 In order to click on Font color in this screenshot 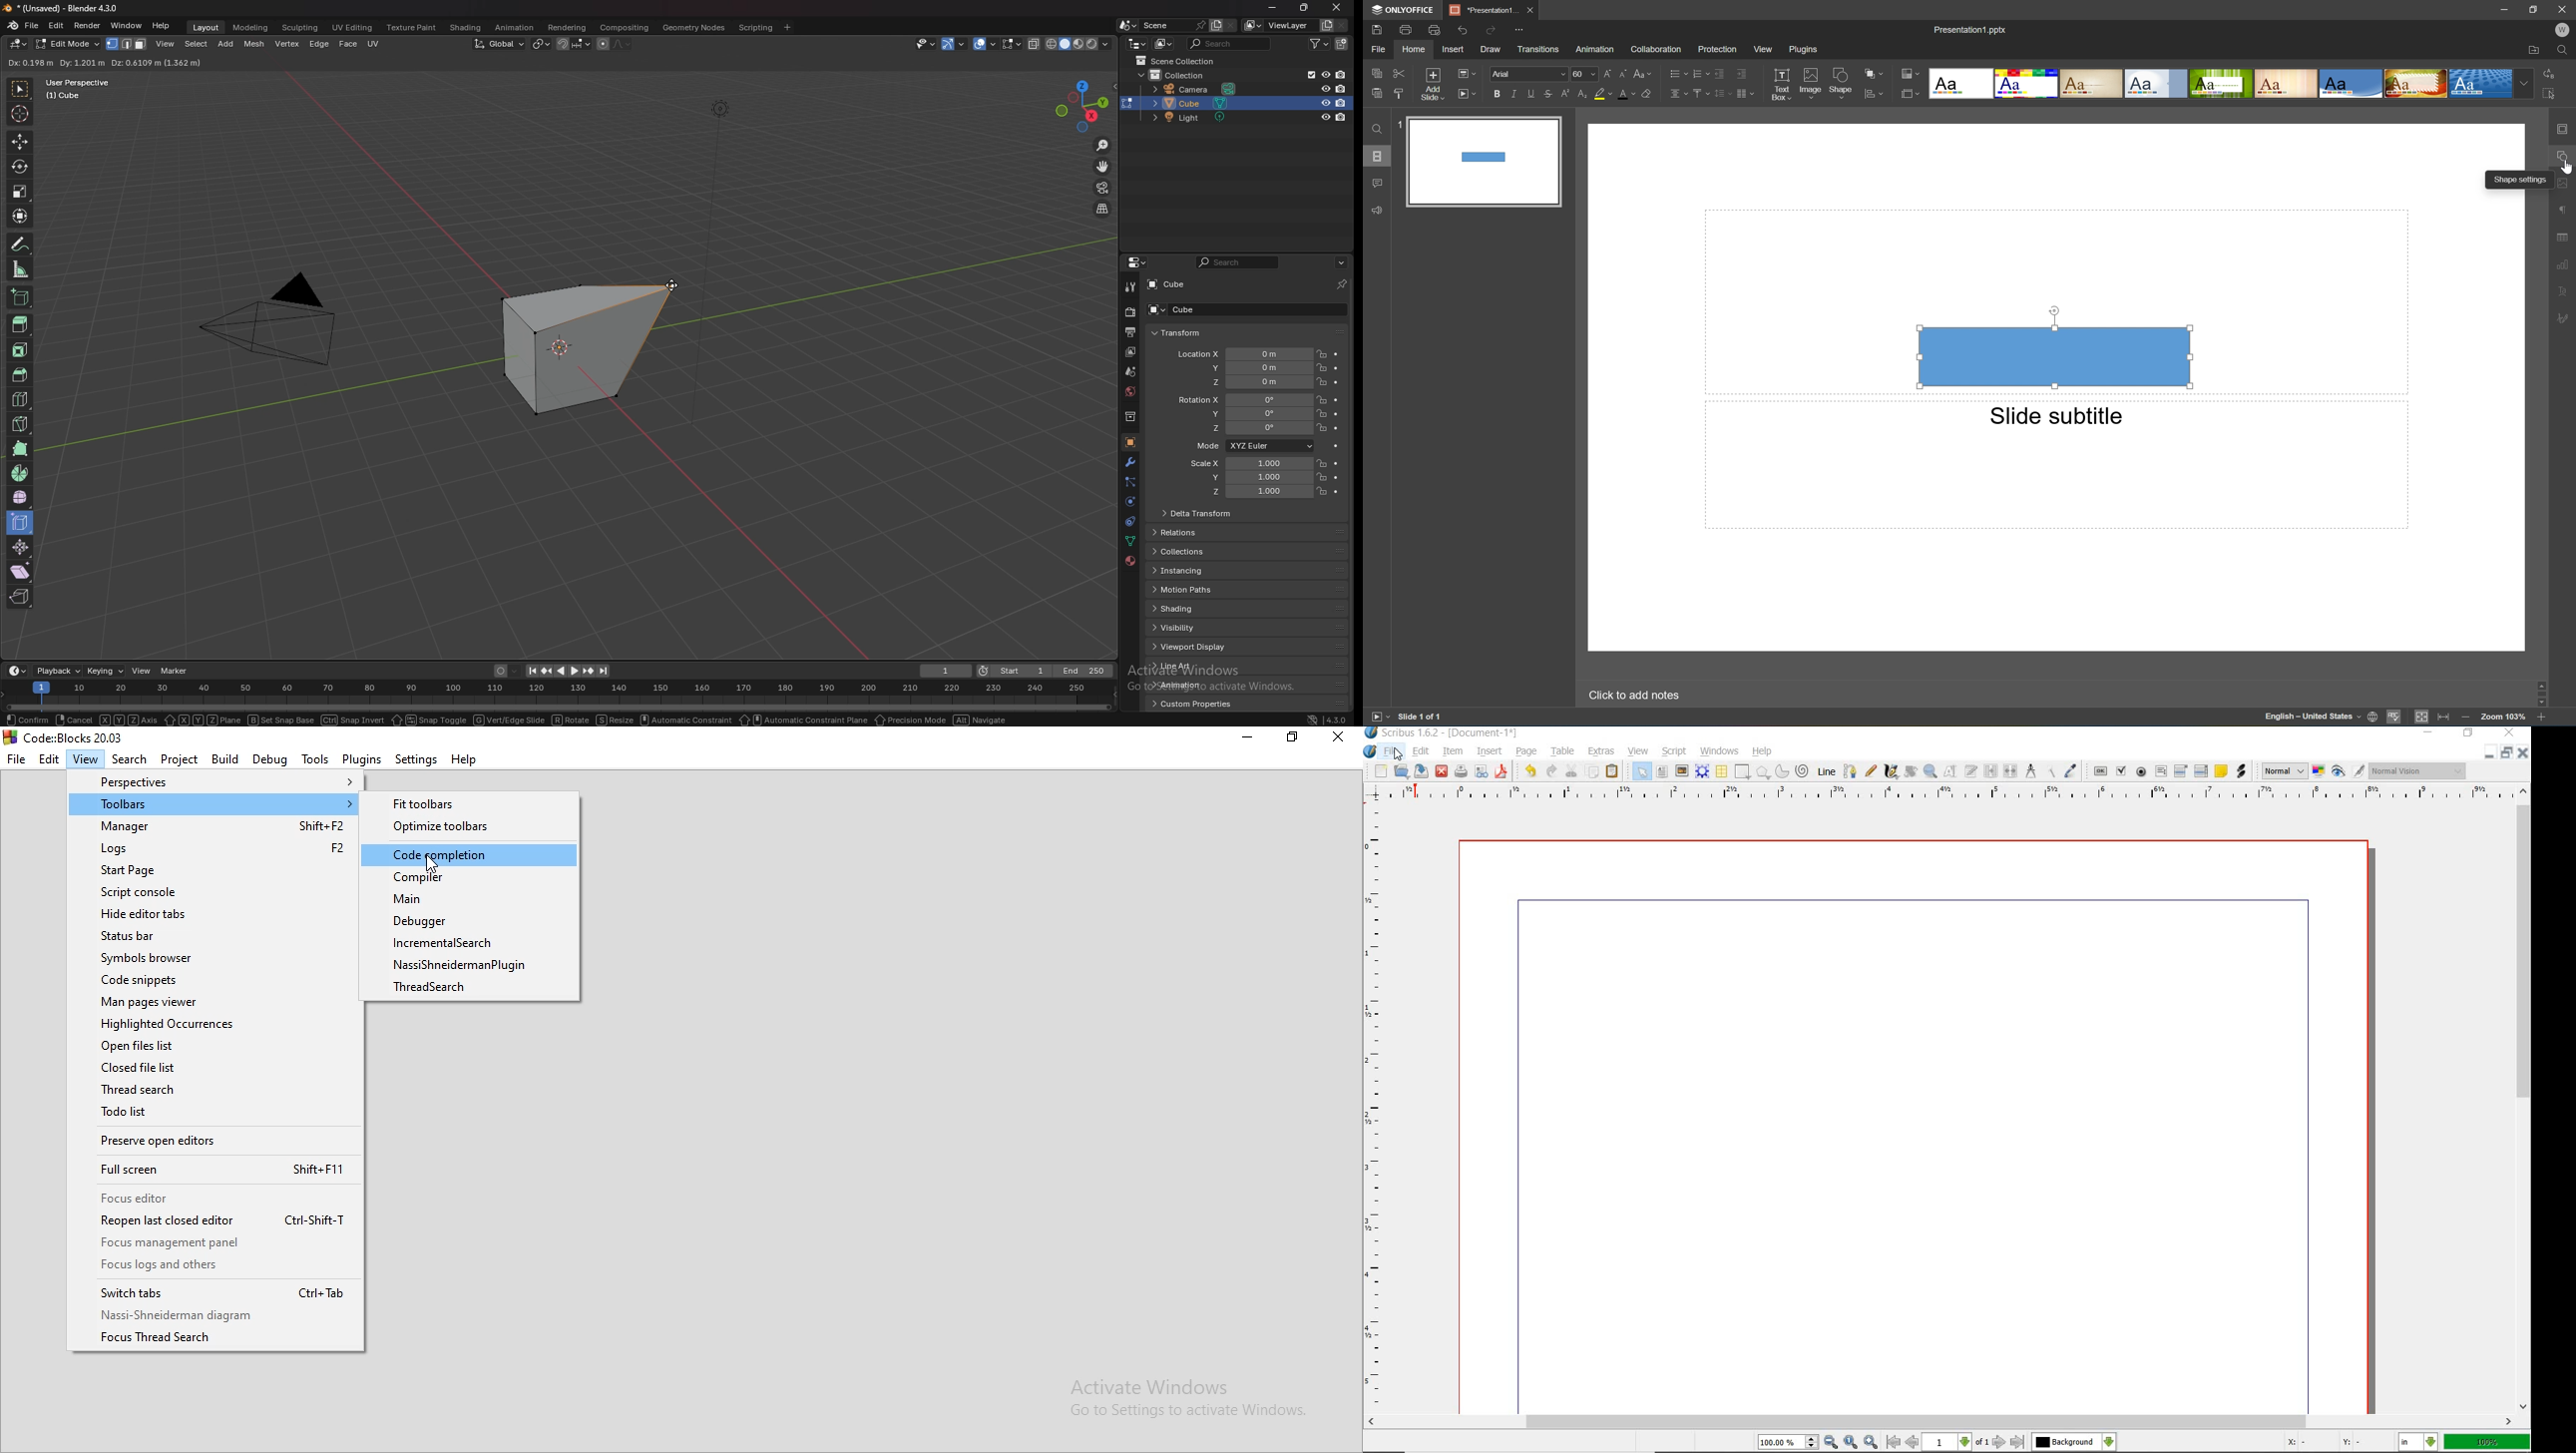, I will do `click(1628, 95)`.